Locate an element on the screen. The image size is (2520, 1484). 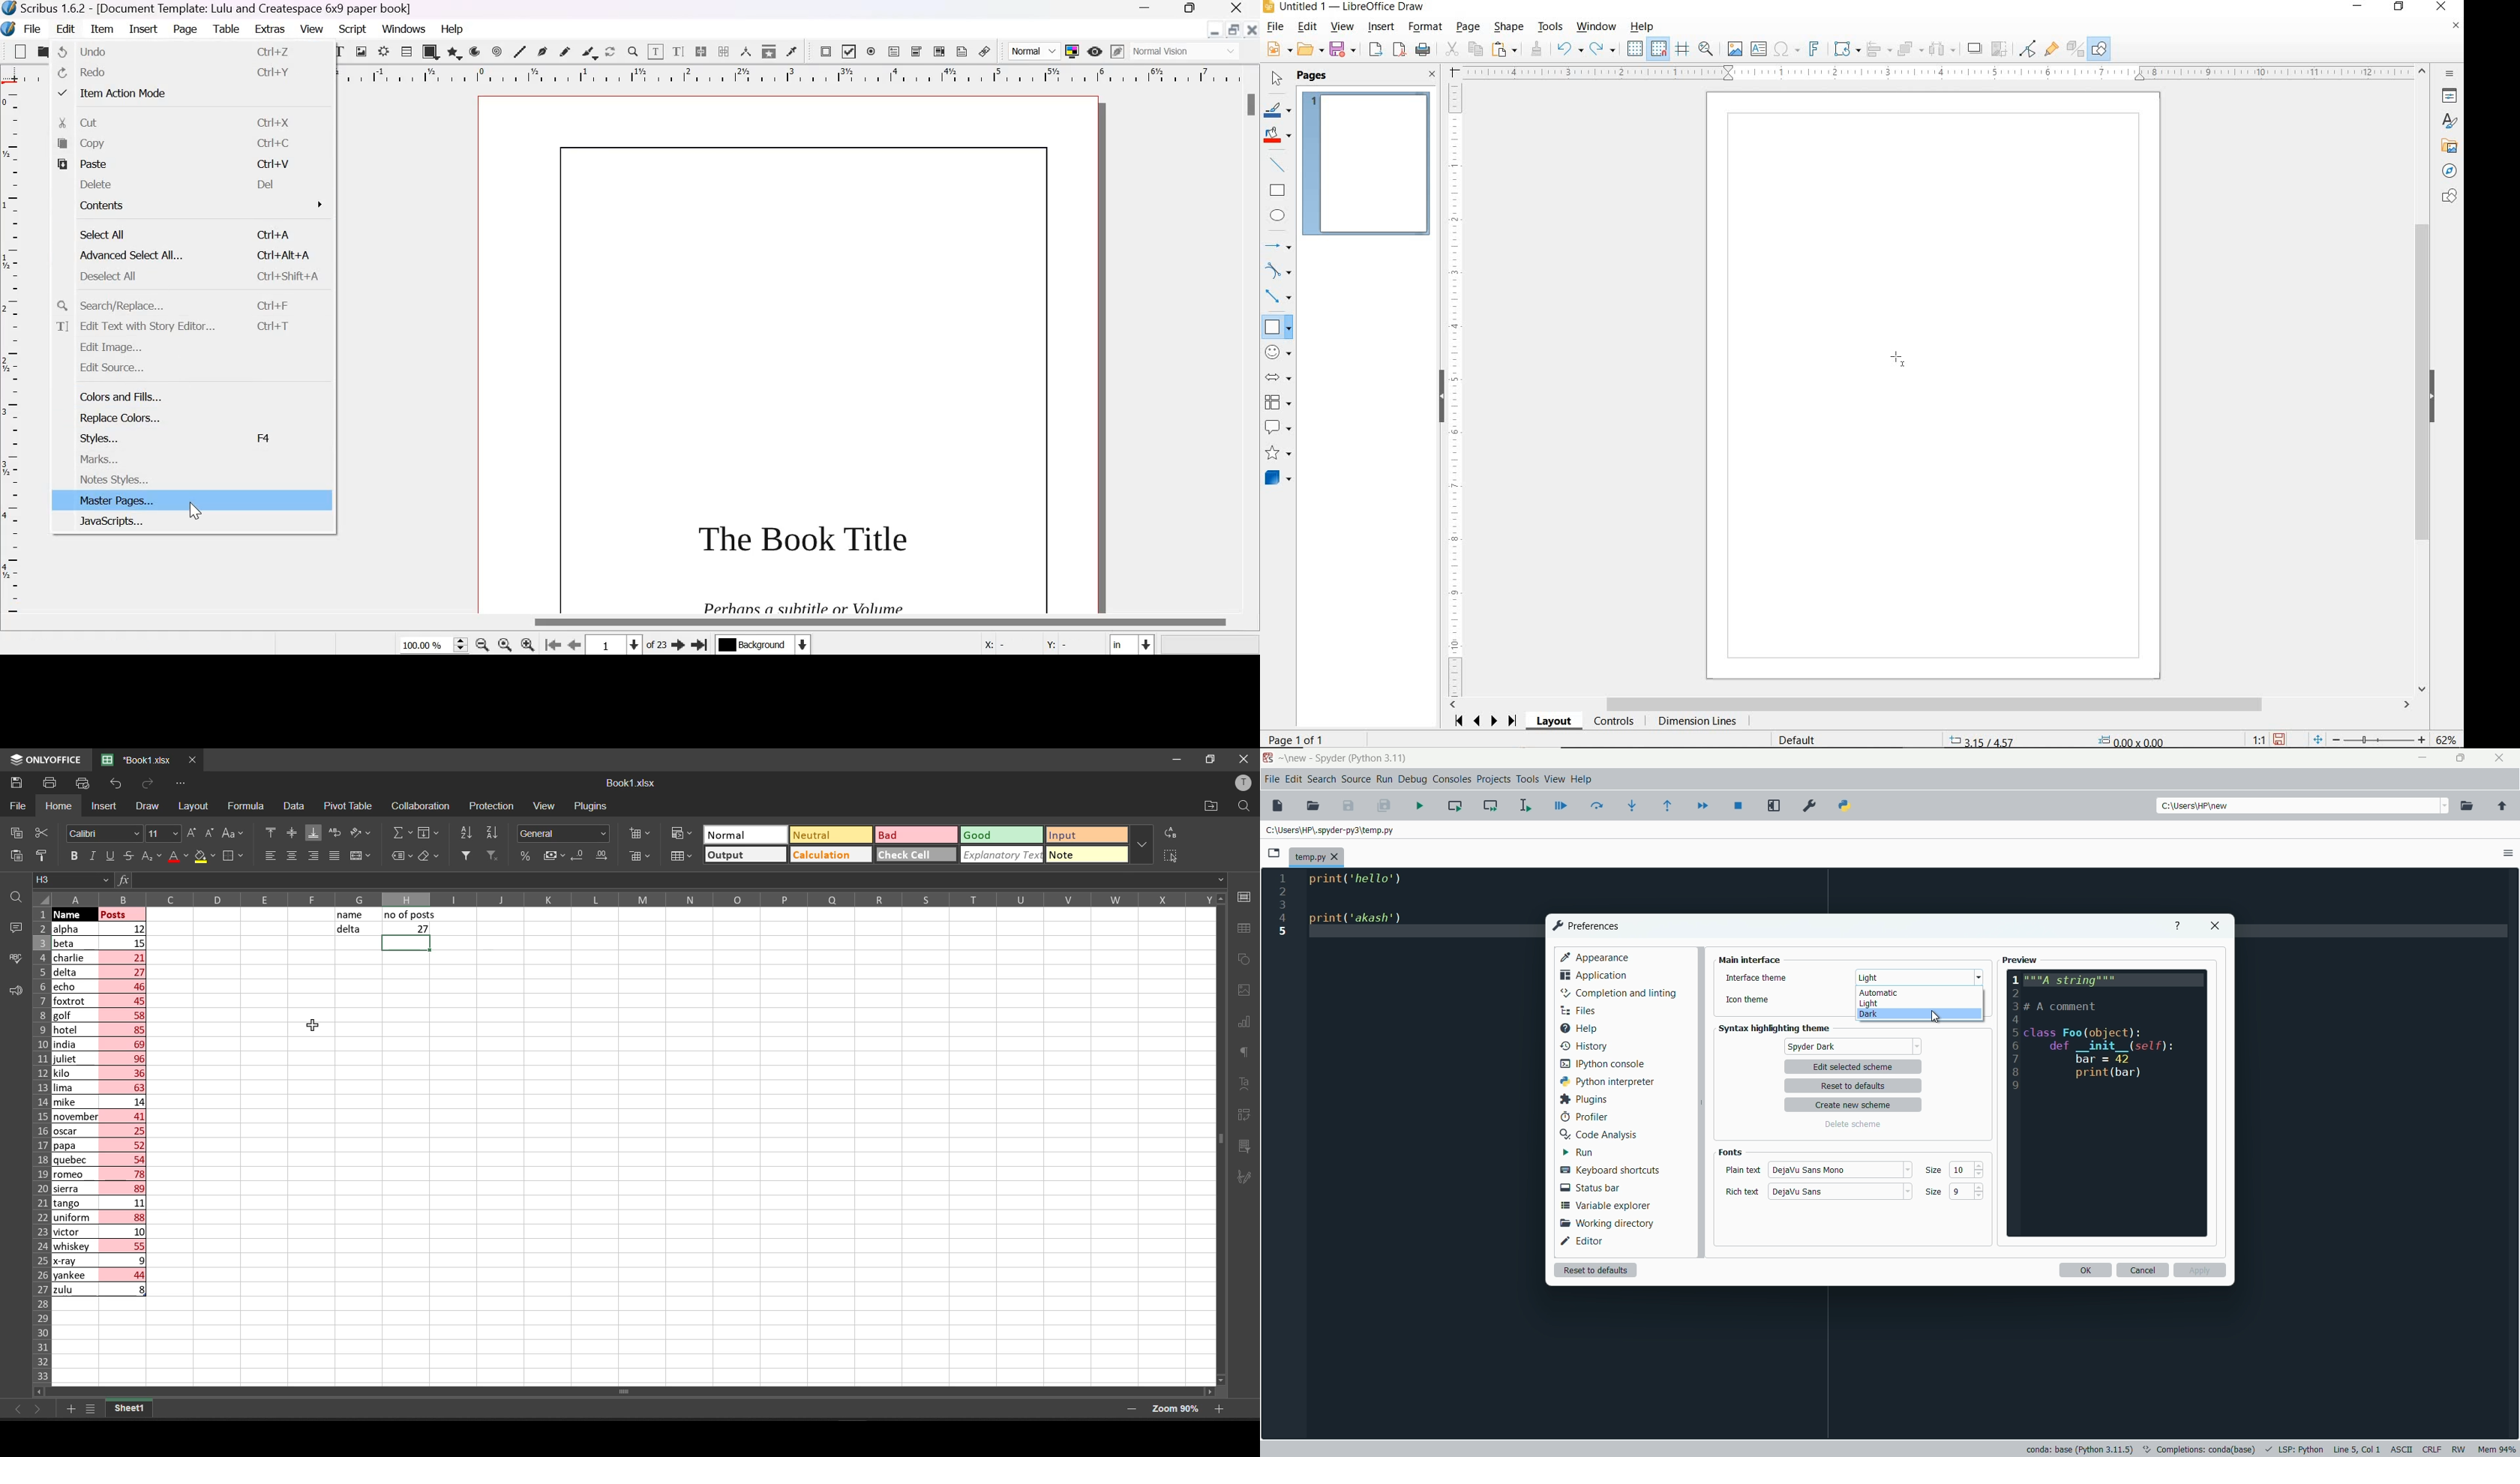
directory is located at coordinates (2198, 807).